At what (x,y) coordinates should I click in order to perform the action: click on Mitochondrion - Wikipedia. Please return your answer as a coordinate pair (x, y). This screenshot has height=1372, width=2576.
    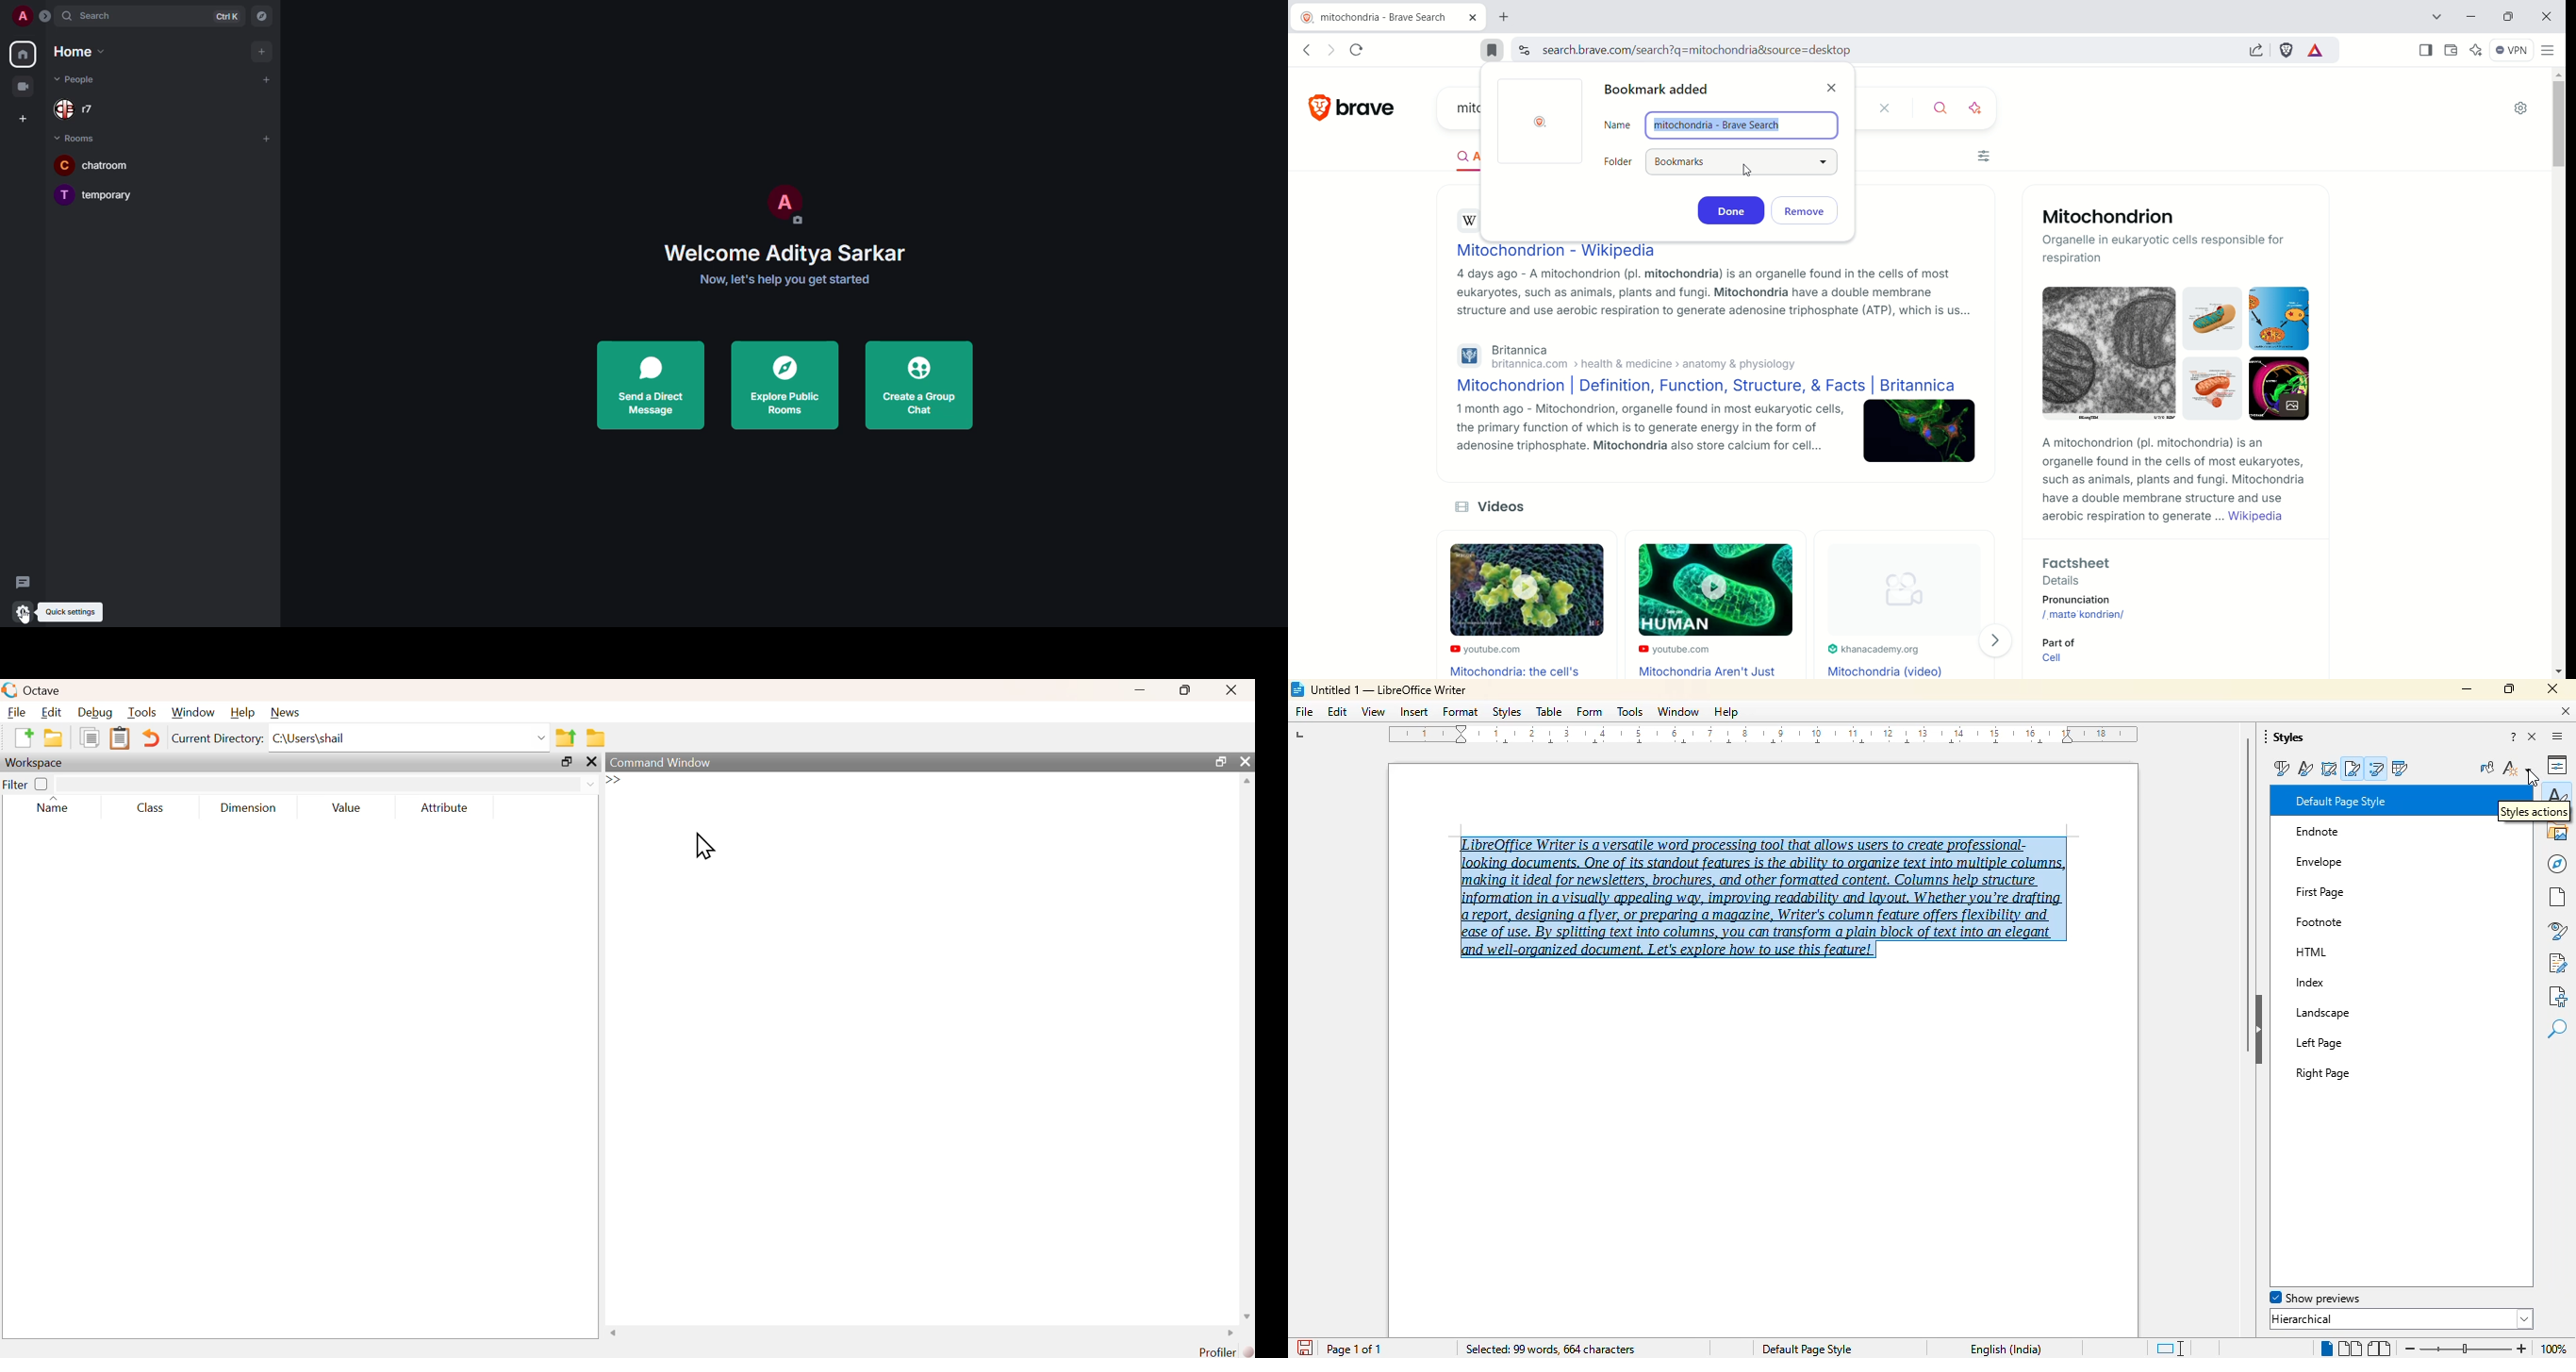
    Looking at the image, I should click on (1555, 249).